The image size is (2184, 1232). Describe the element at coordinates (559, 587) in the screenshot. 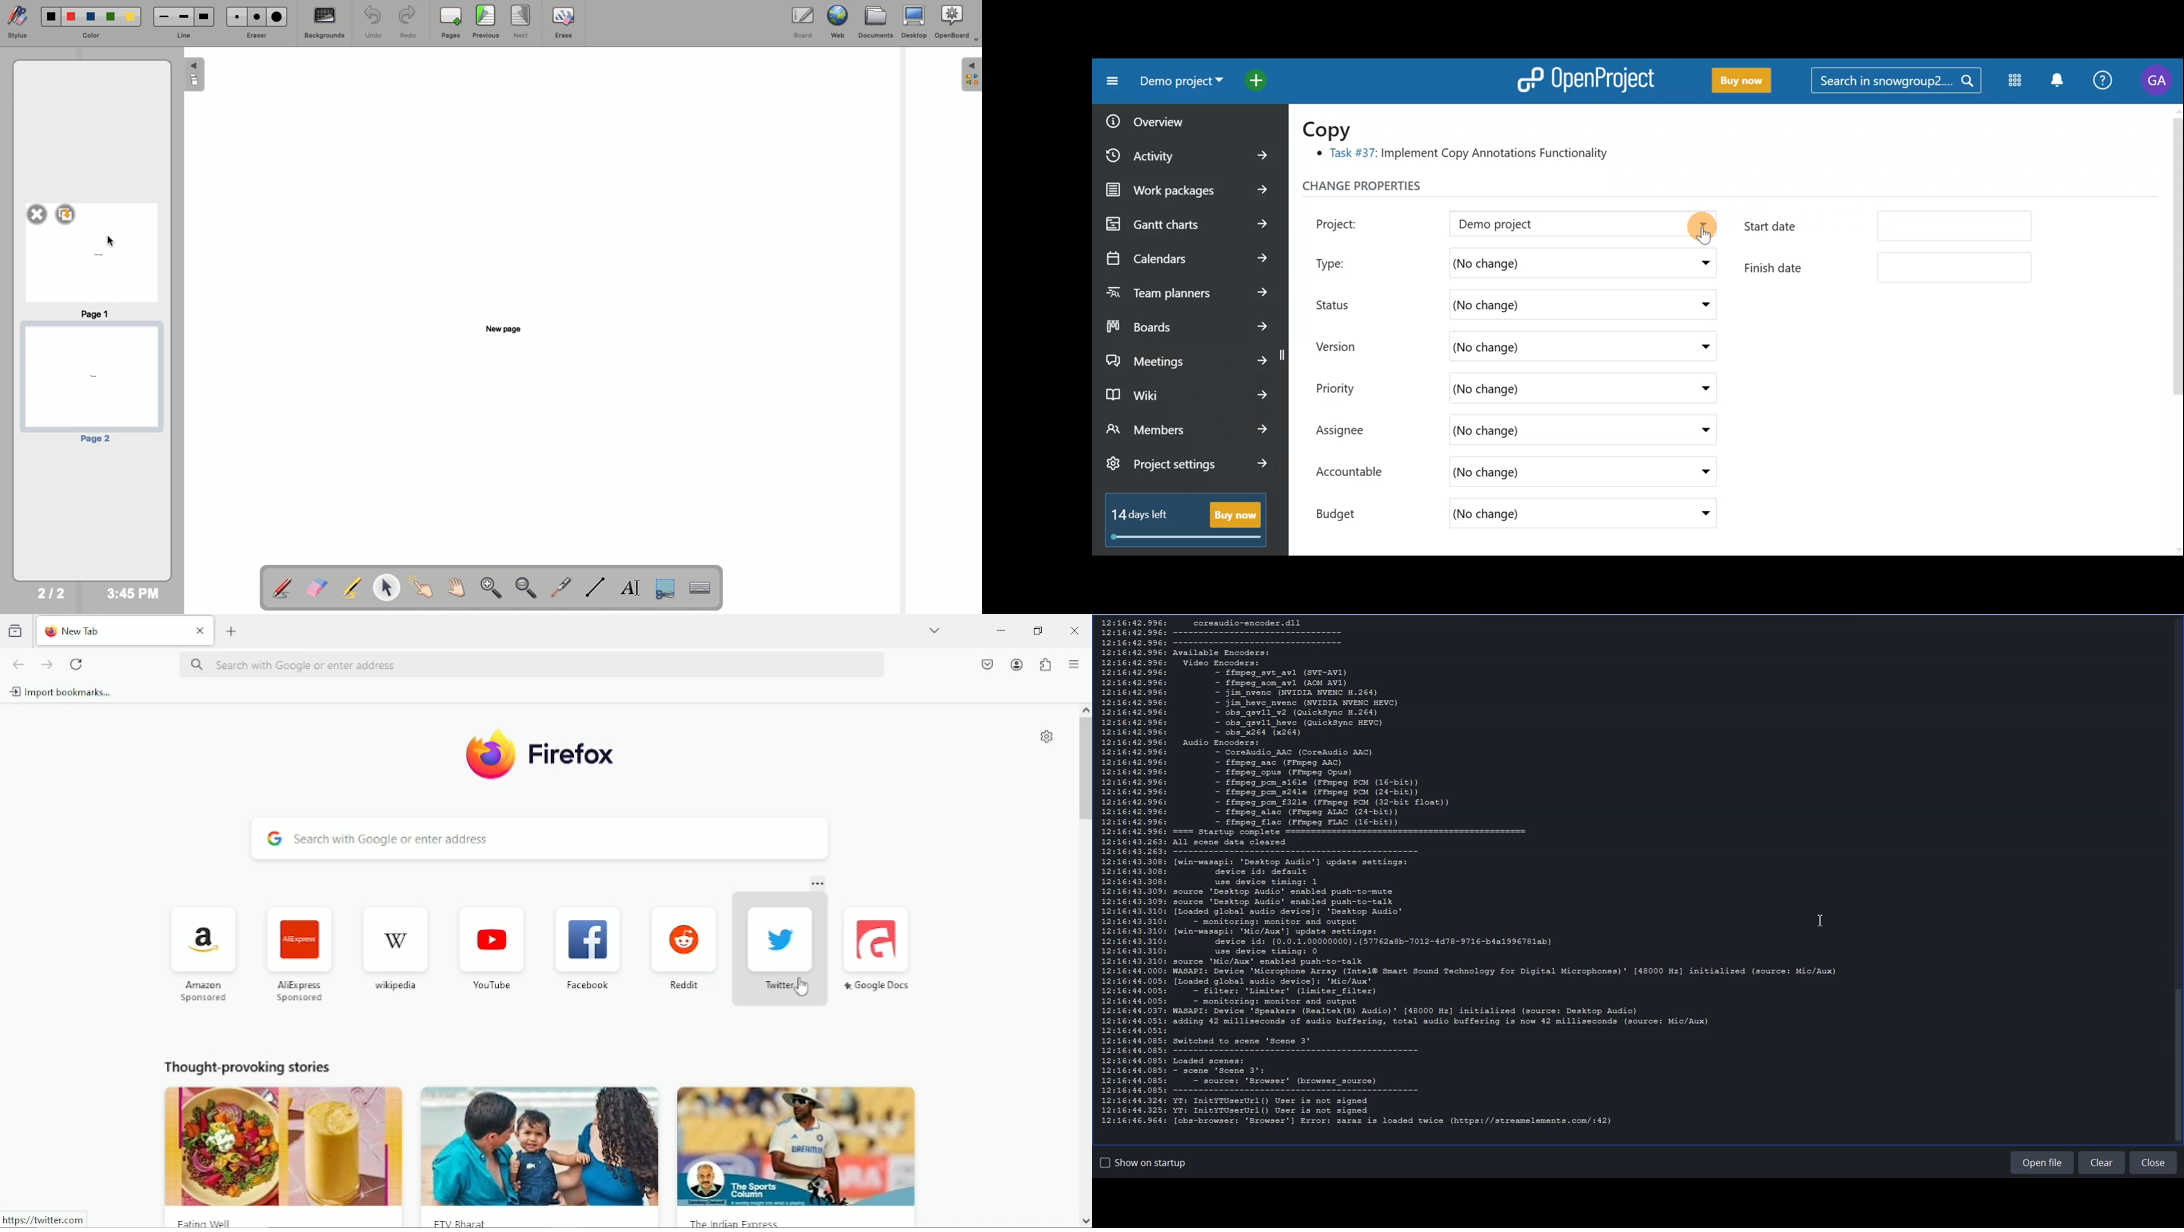

I see `Virtual laser pointer` at that location.